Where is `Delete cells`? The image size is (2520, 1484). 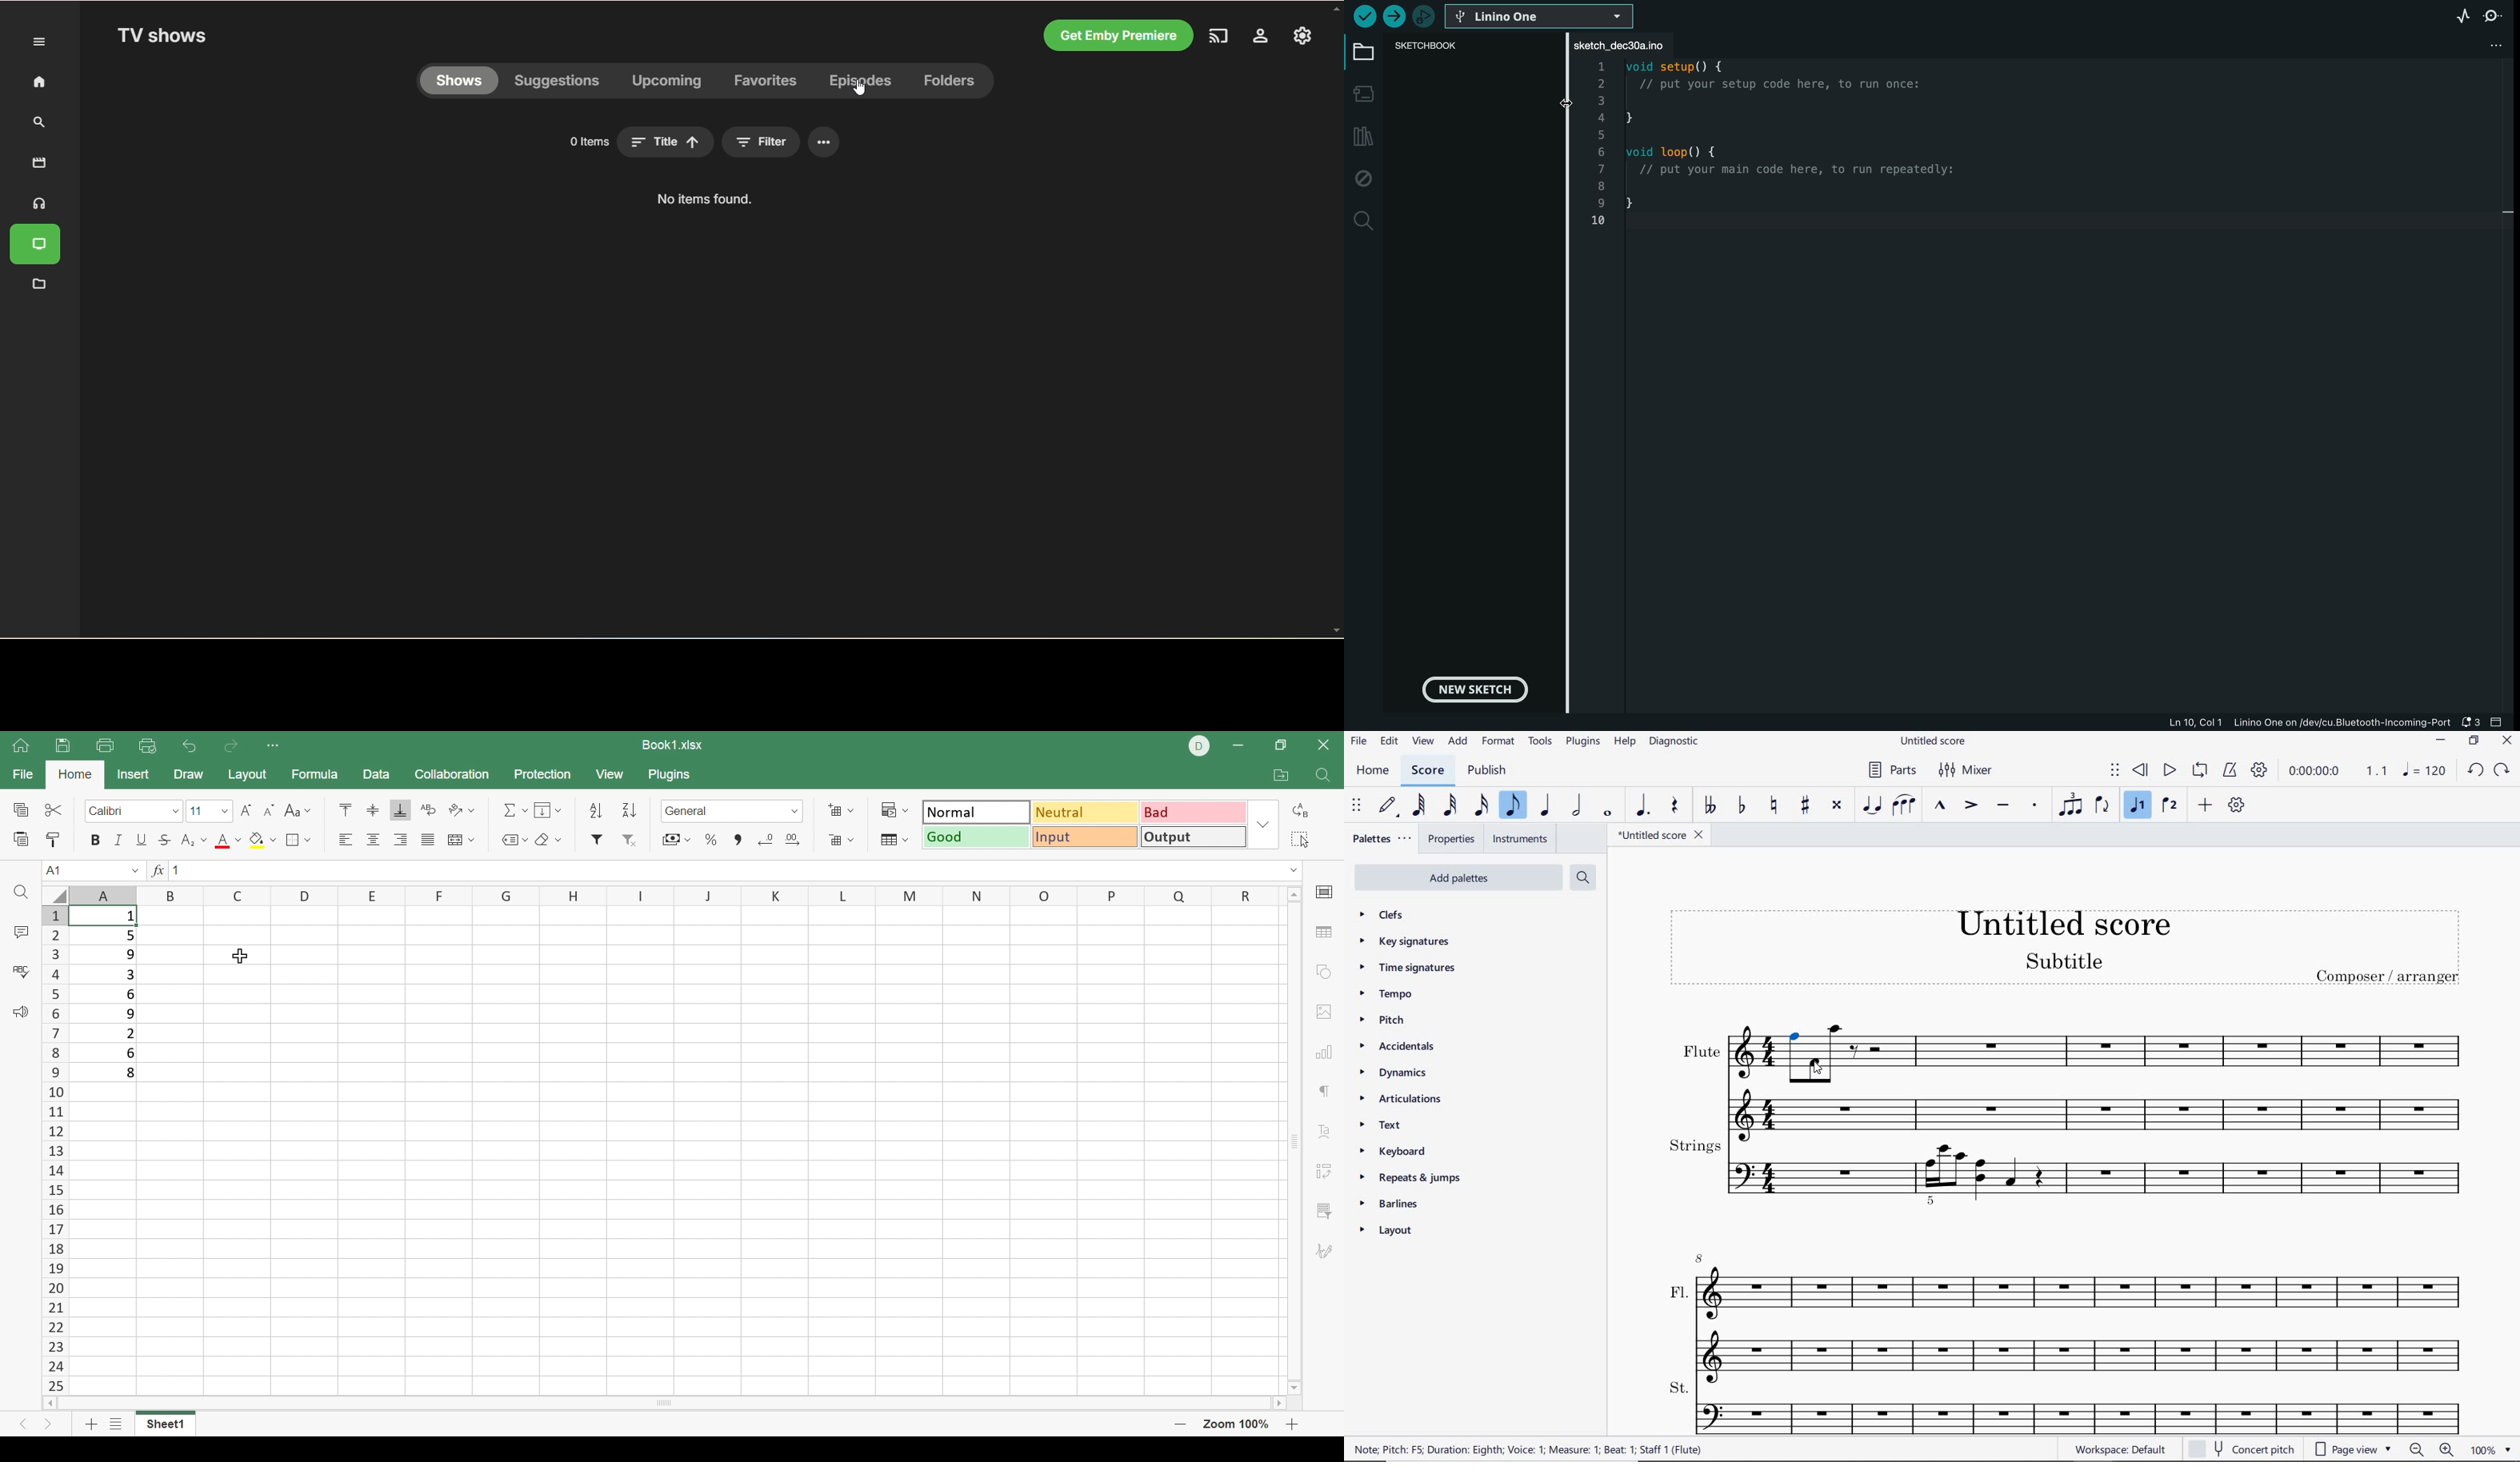
Delete cells is located at coordinates (841, 840).